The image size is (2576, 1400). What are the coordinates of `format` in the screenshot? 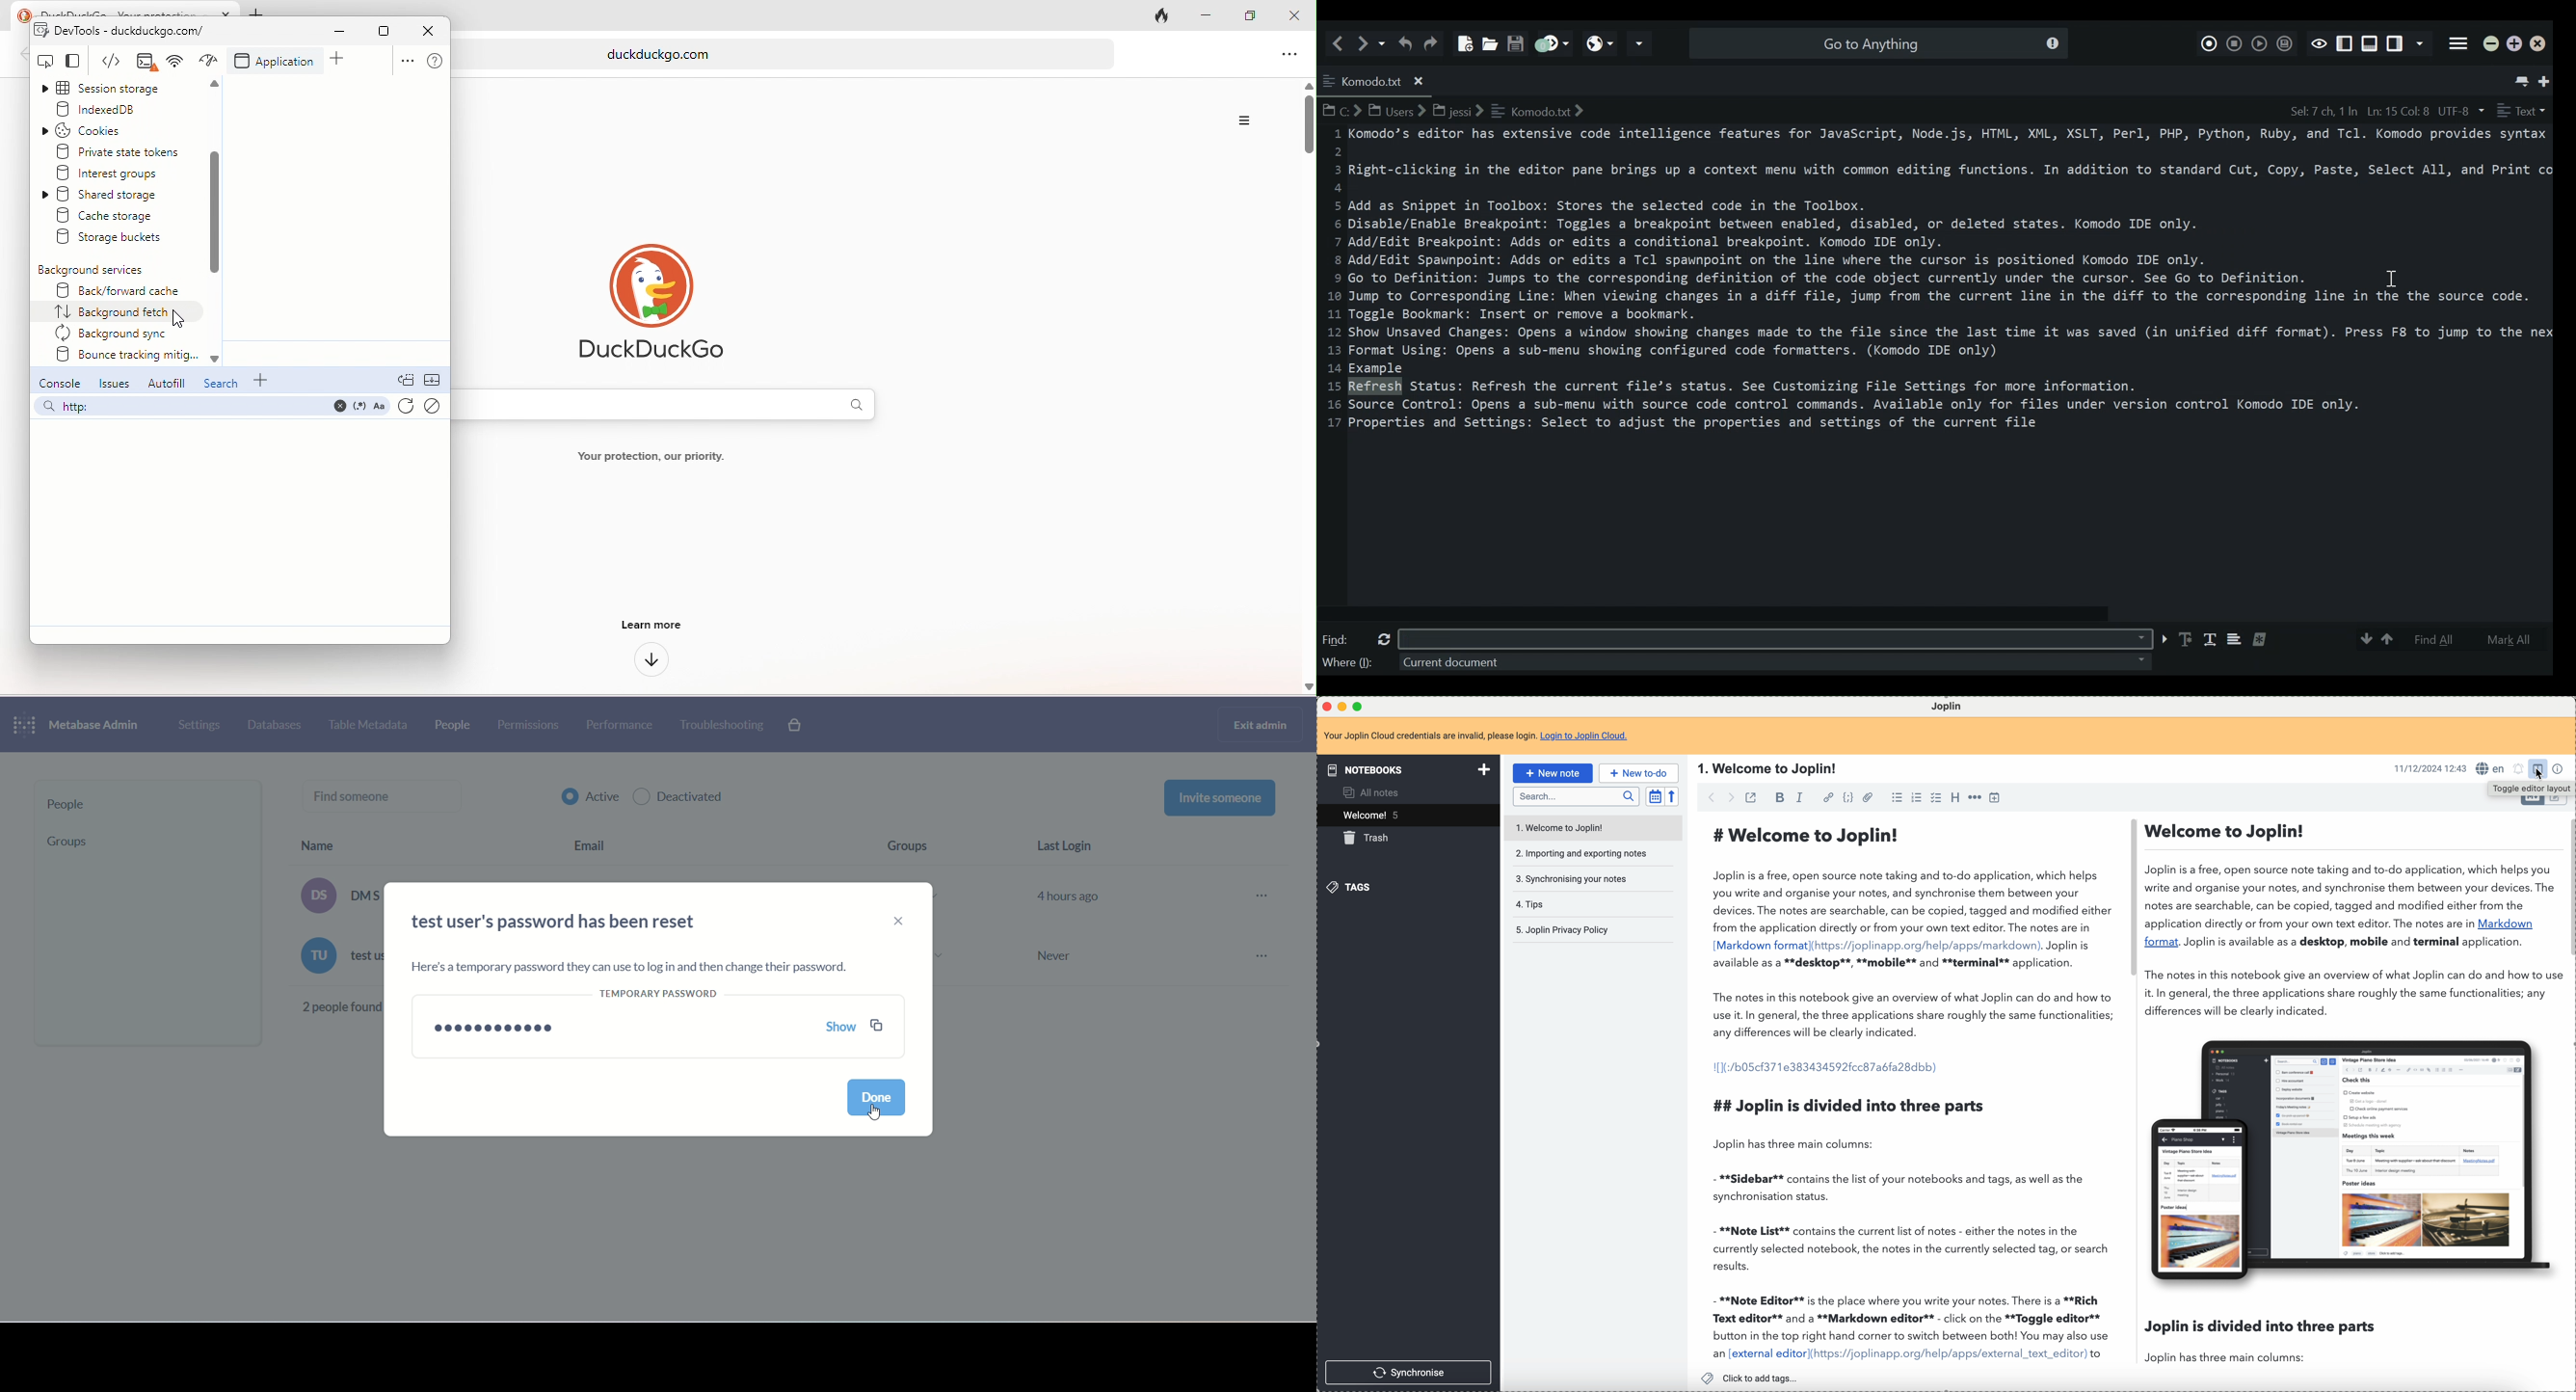 It's located at (2160, 941).